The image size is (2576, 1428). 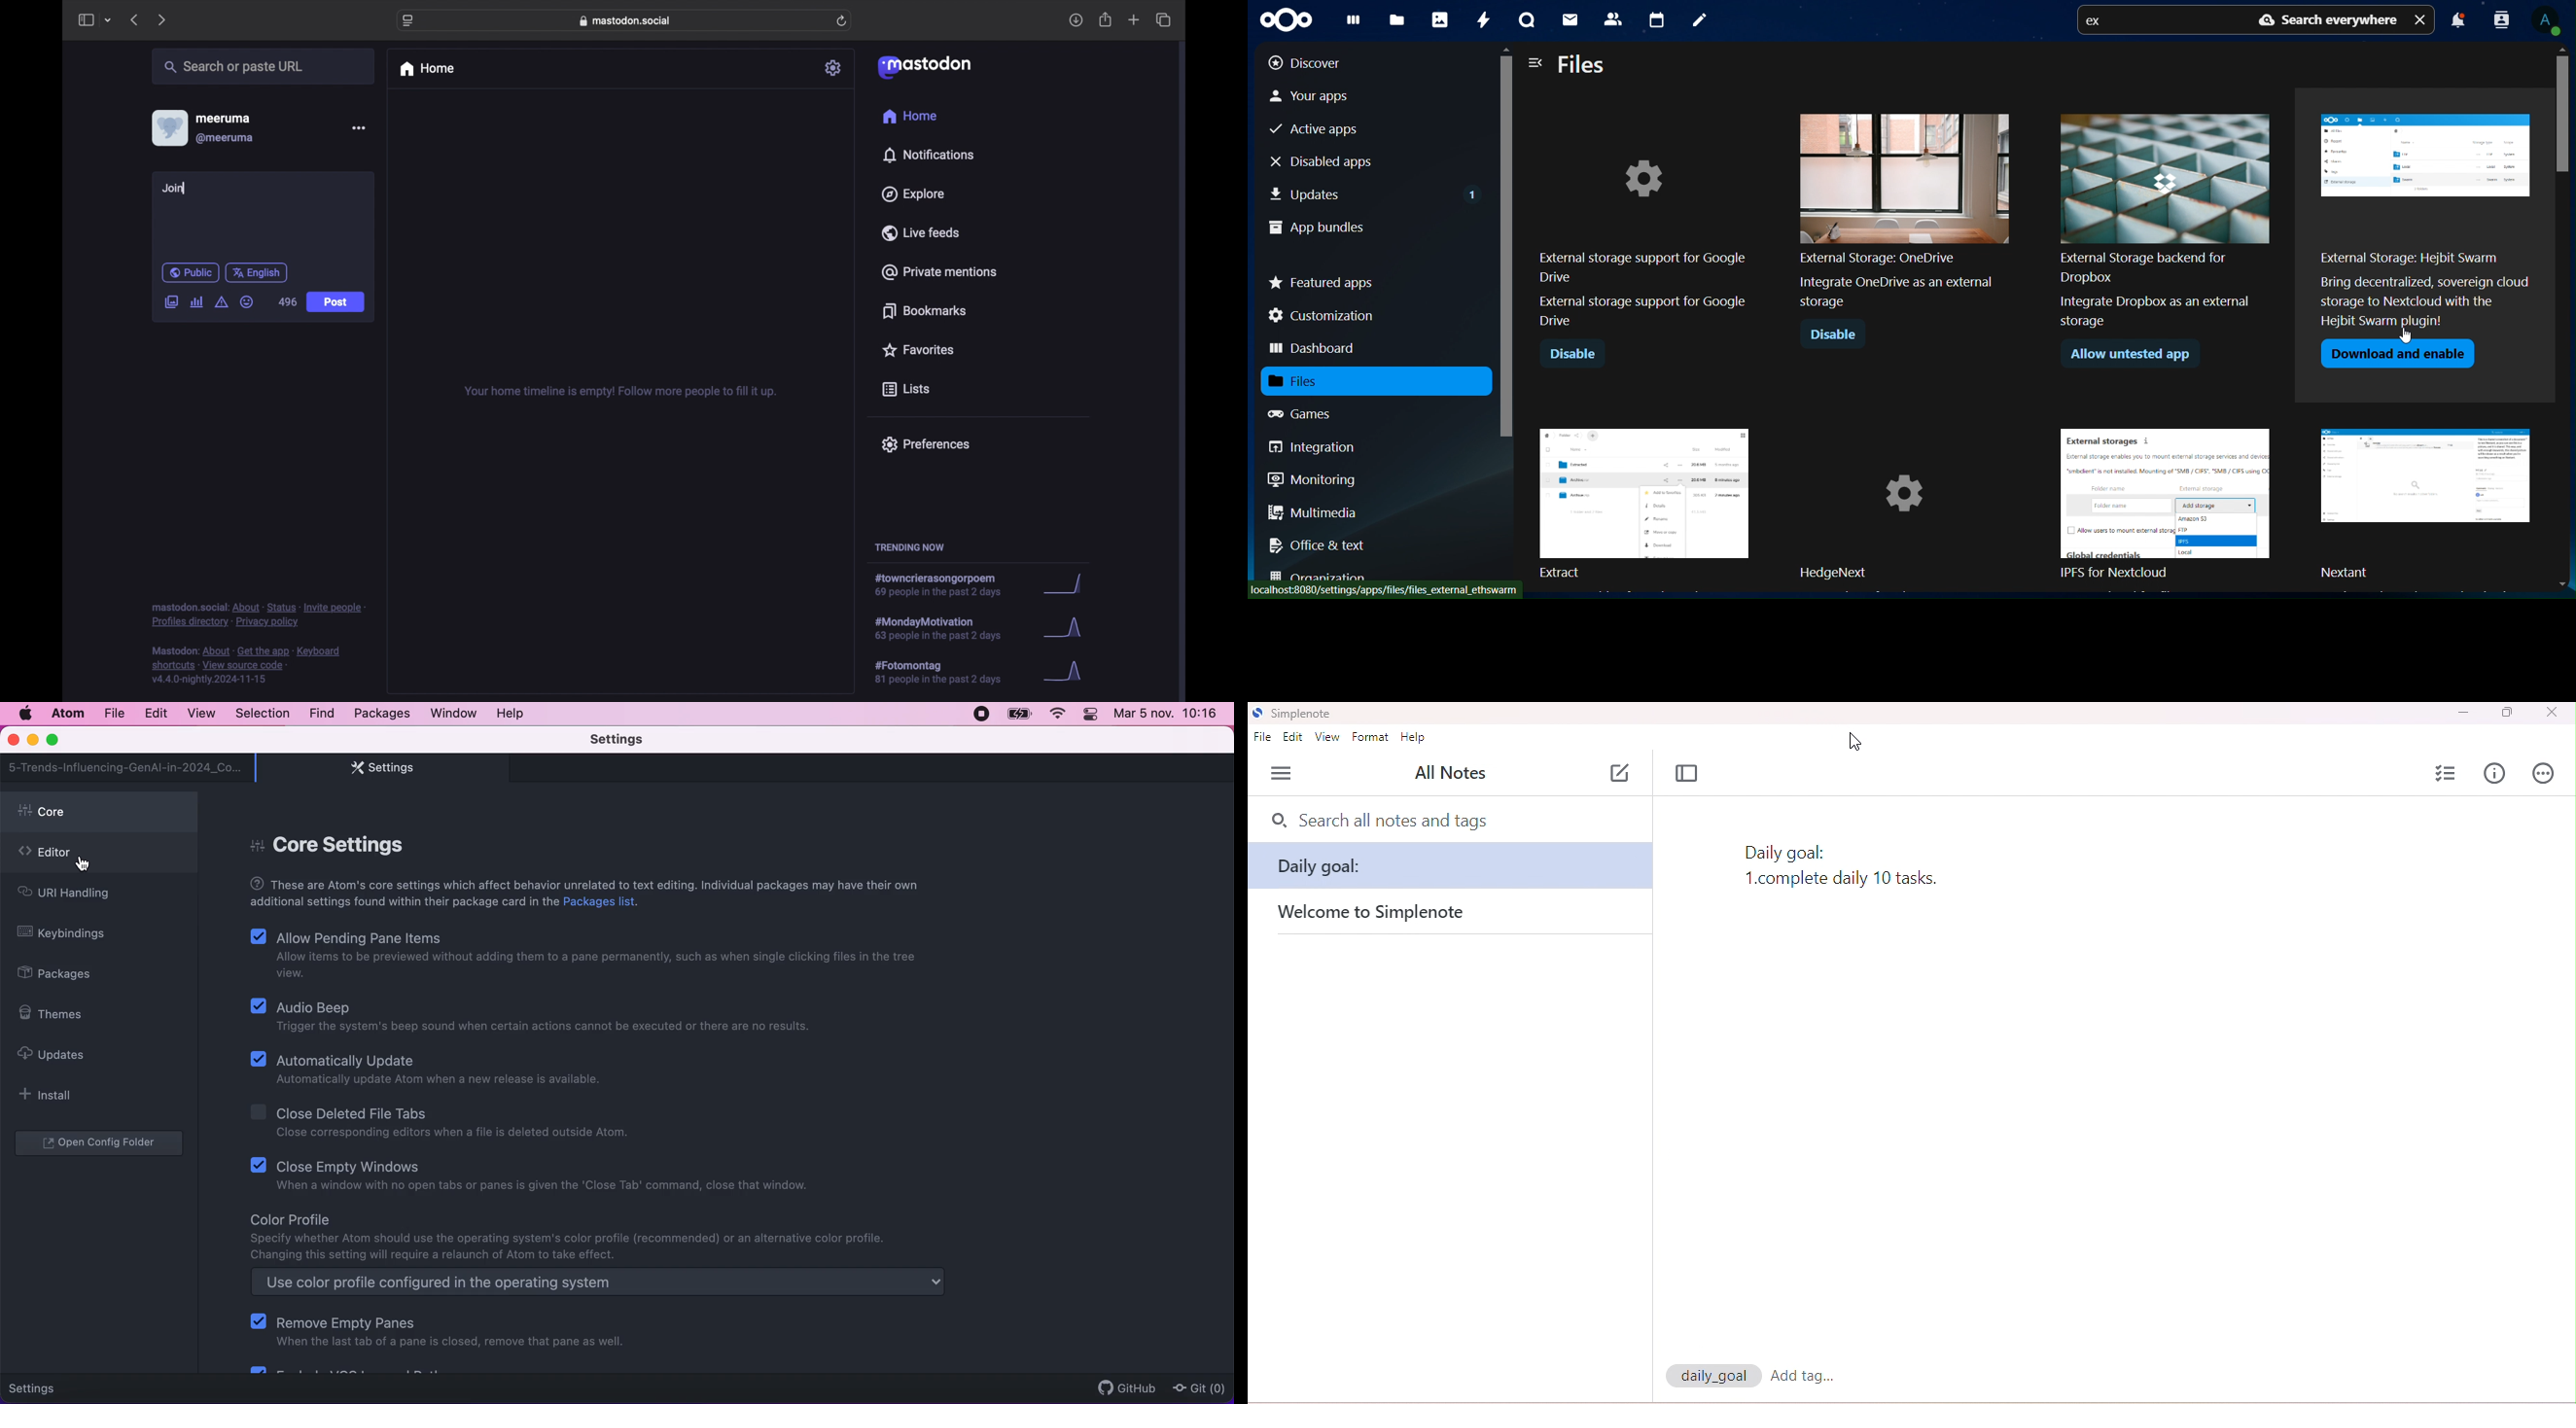 What do you see at coordinates (1074, 677) in the screenshot?
I see `graph` at bounding box center [1074, 677].